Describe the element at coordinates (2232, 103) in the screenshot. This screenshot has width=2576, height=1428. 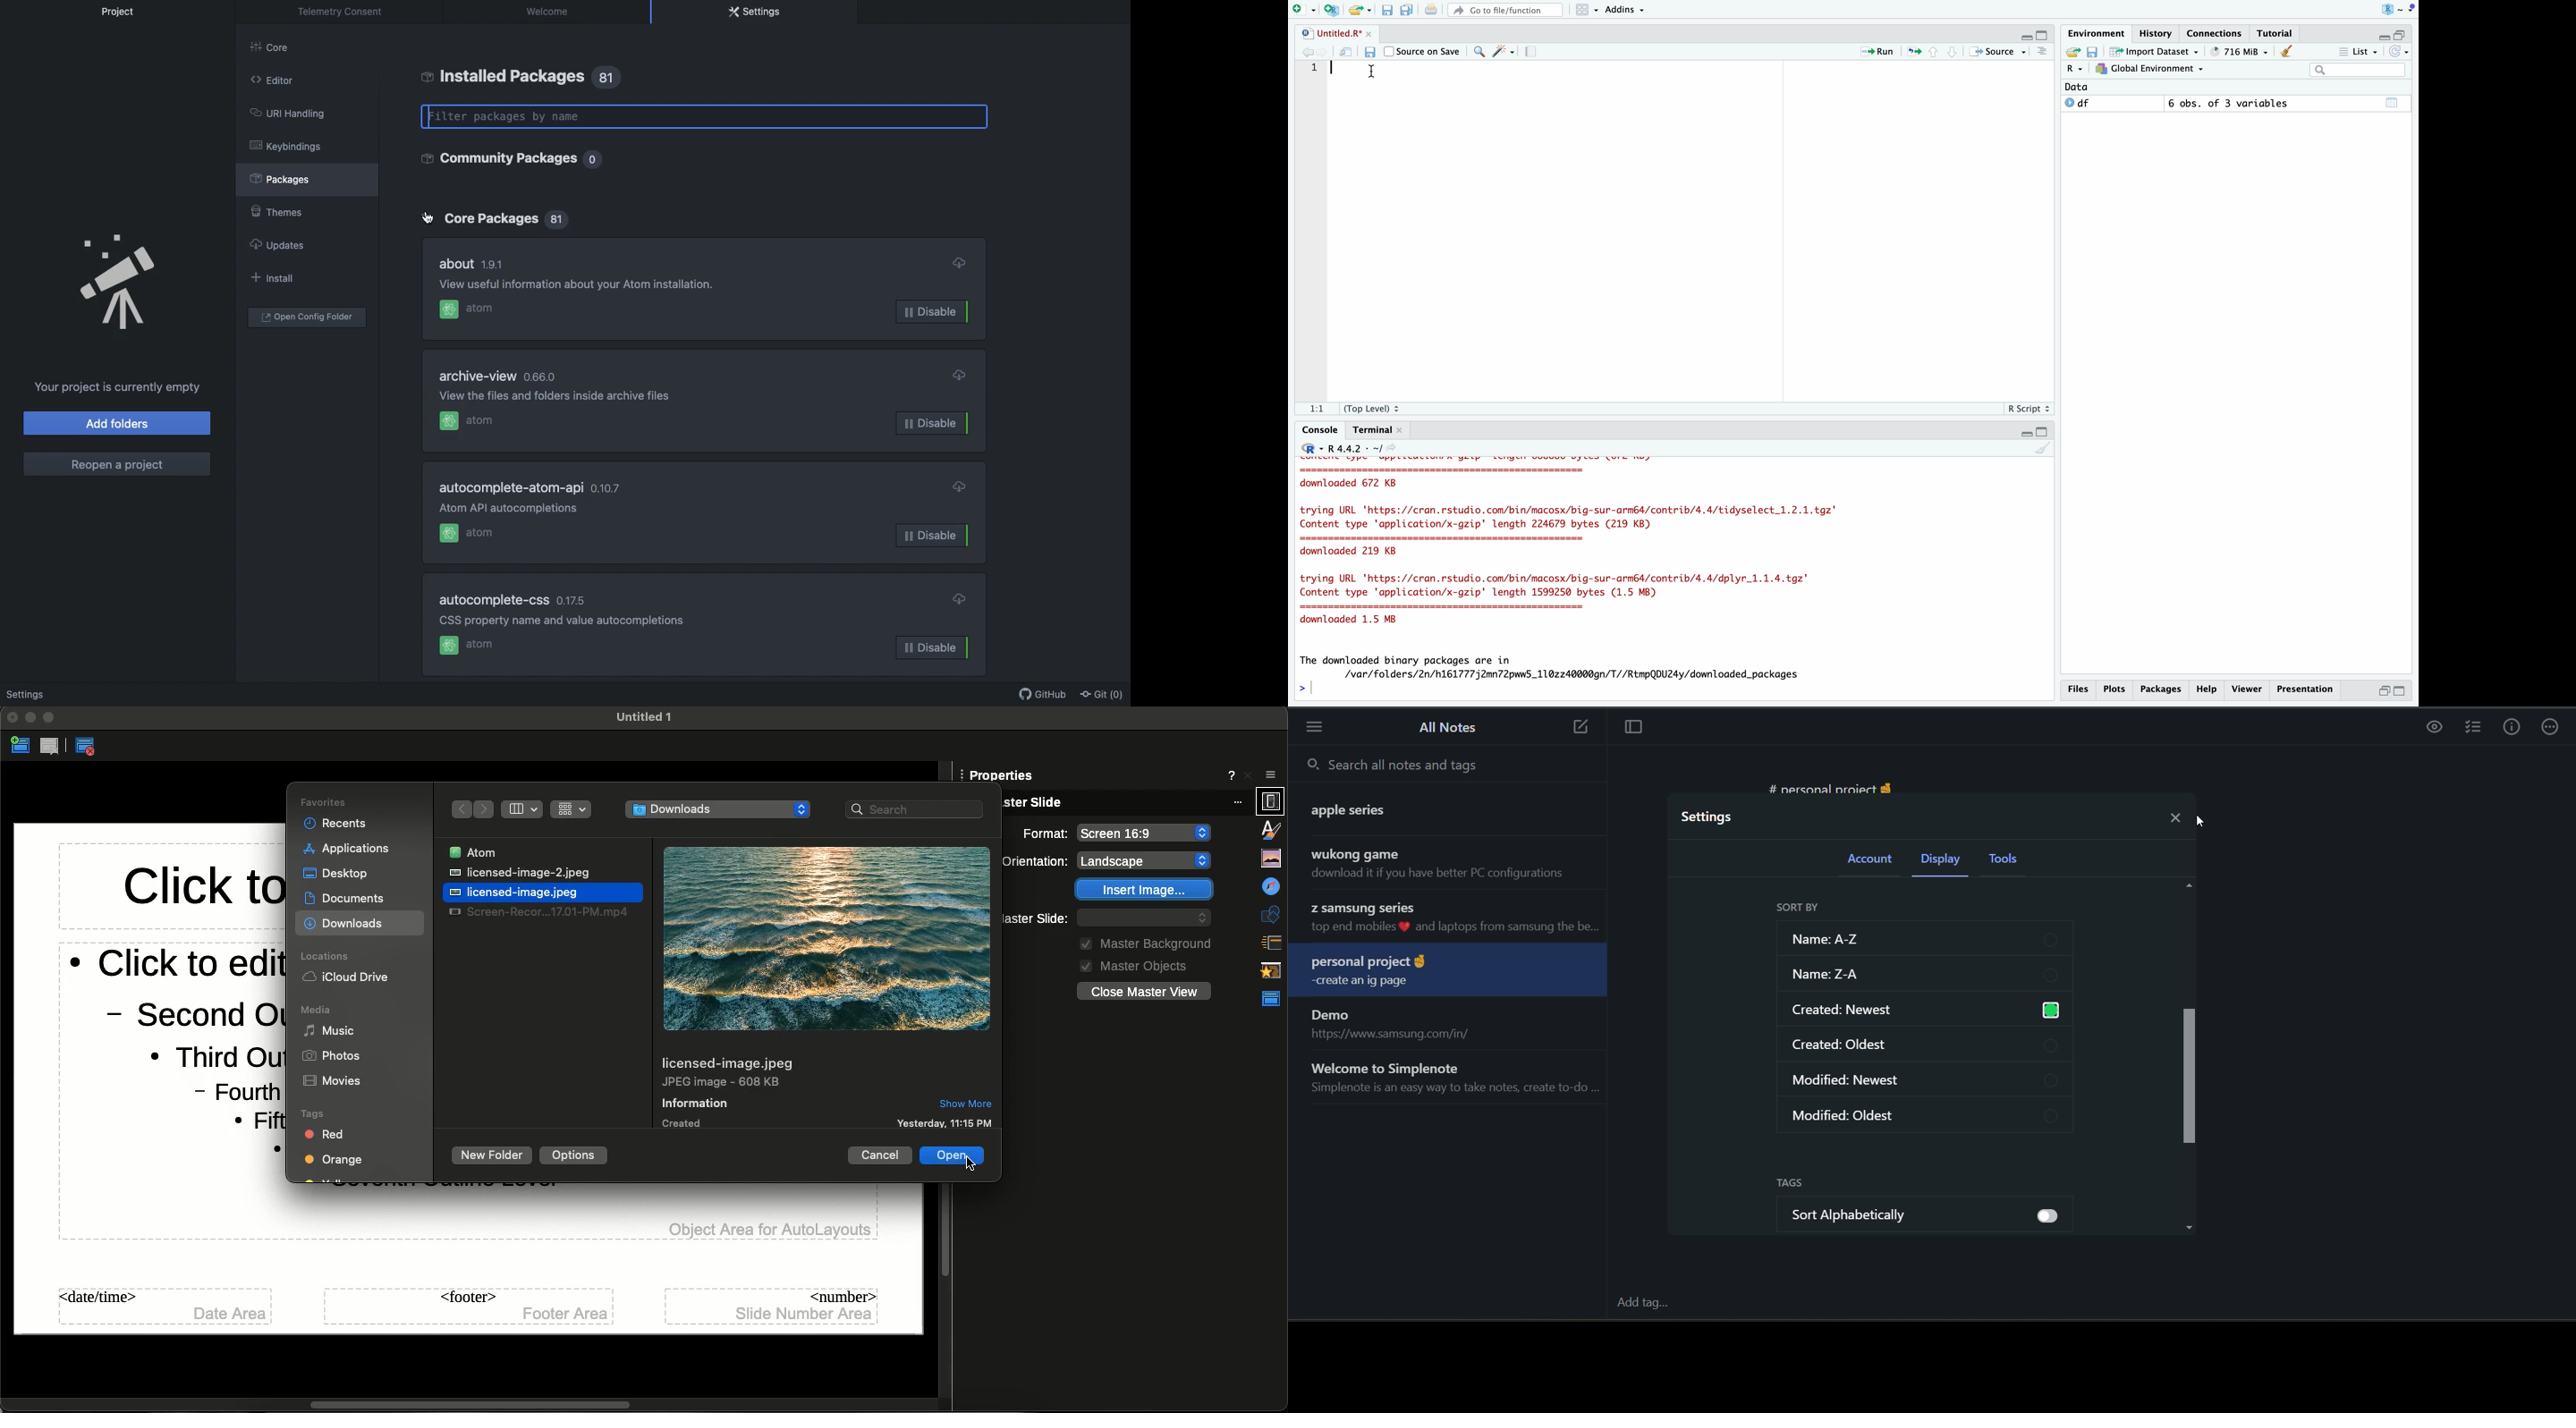
I see `6 obs. of 3 variables` at that location.